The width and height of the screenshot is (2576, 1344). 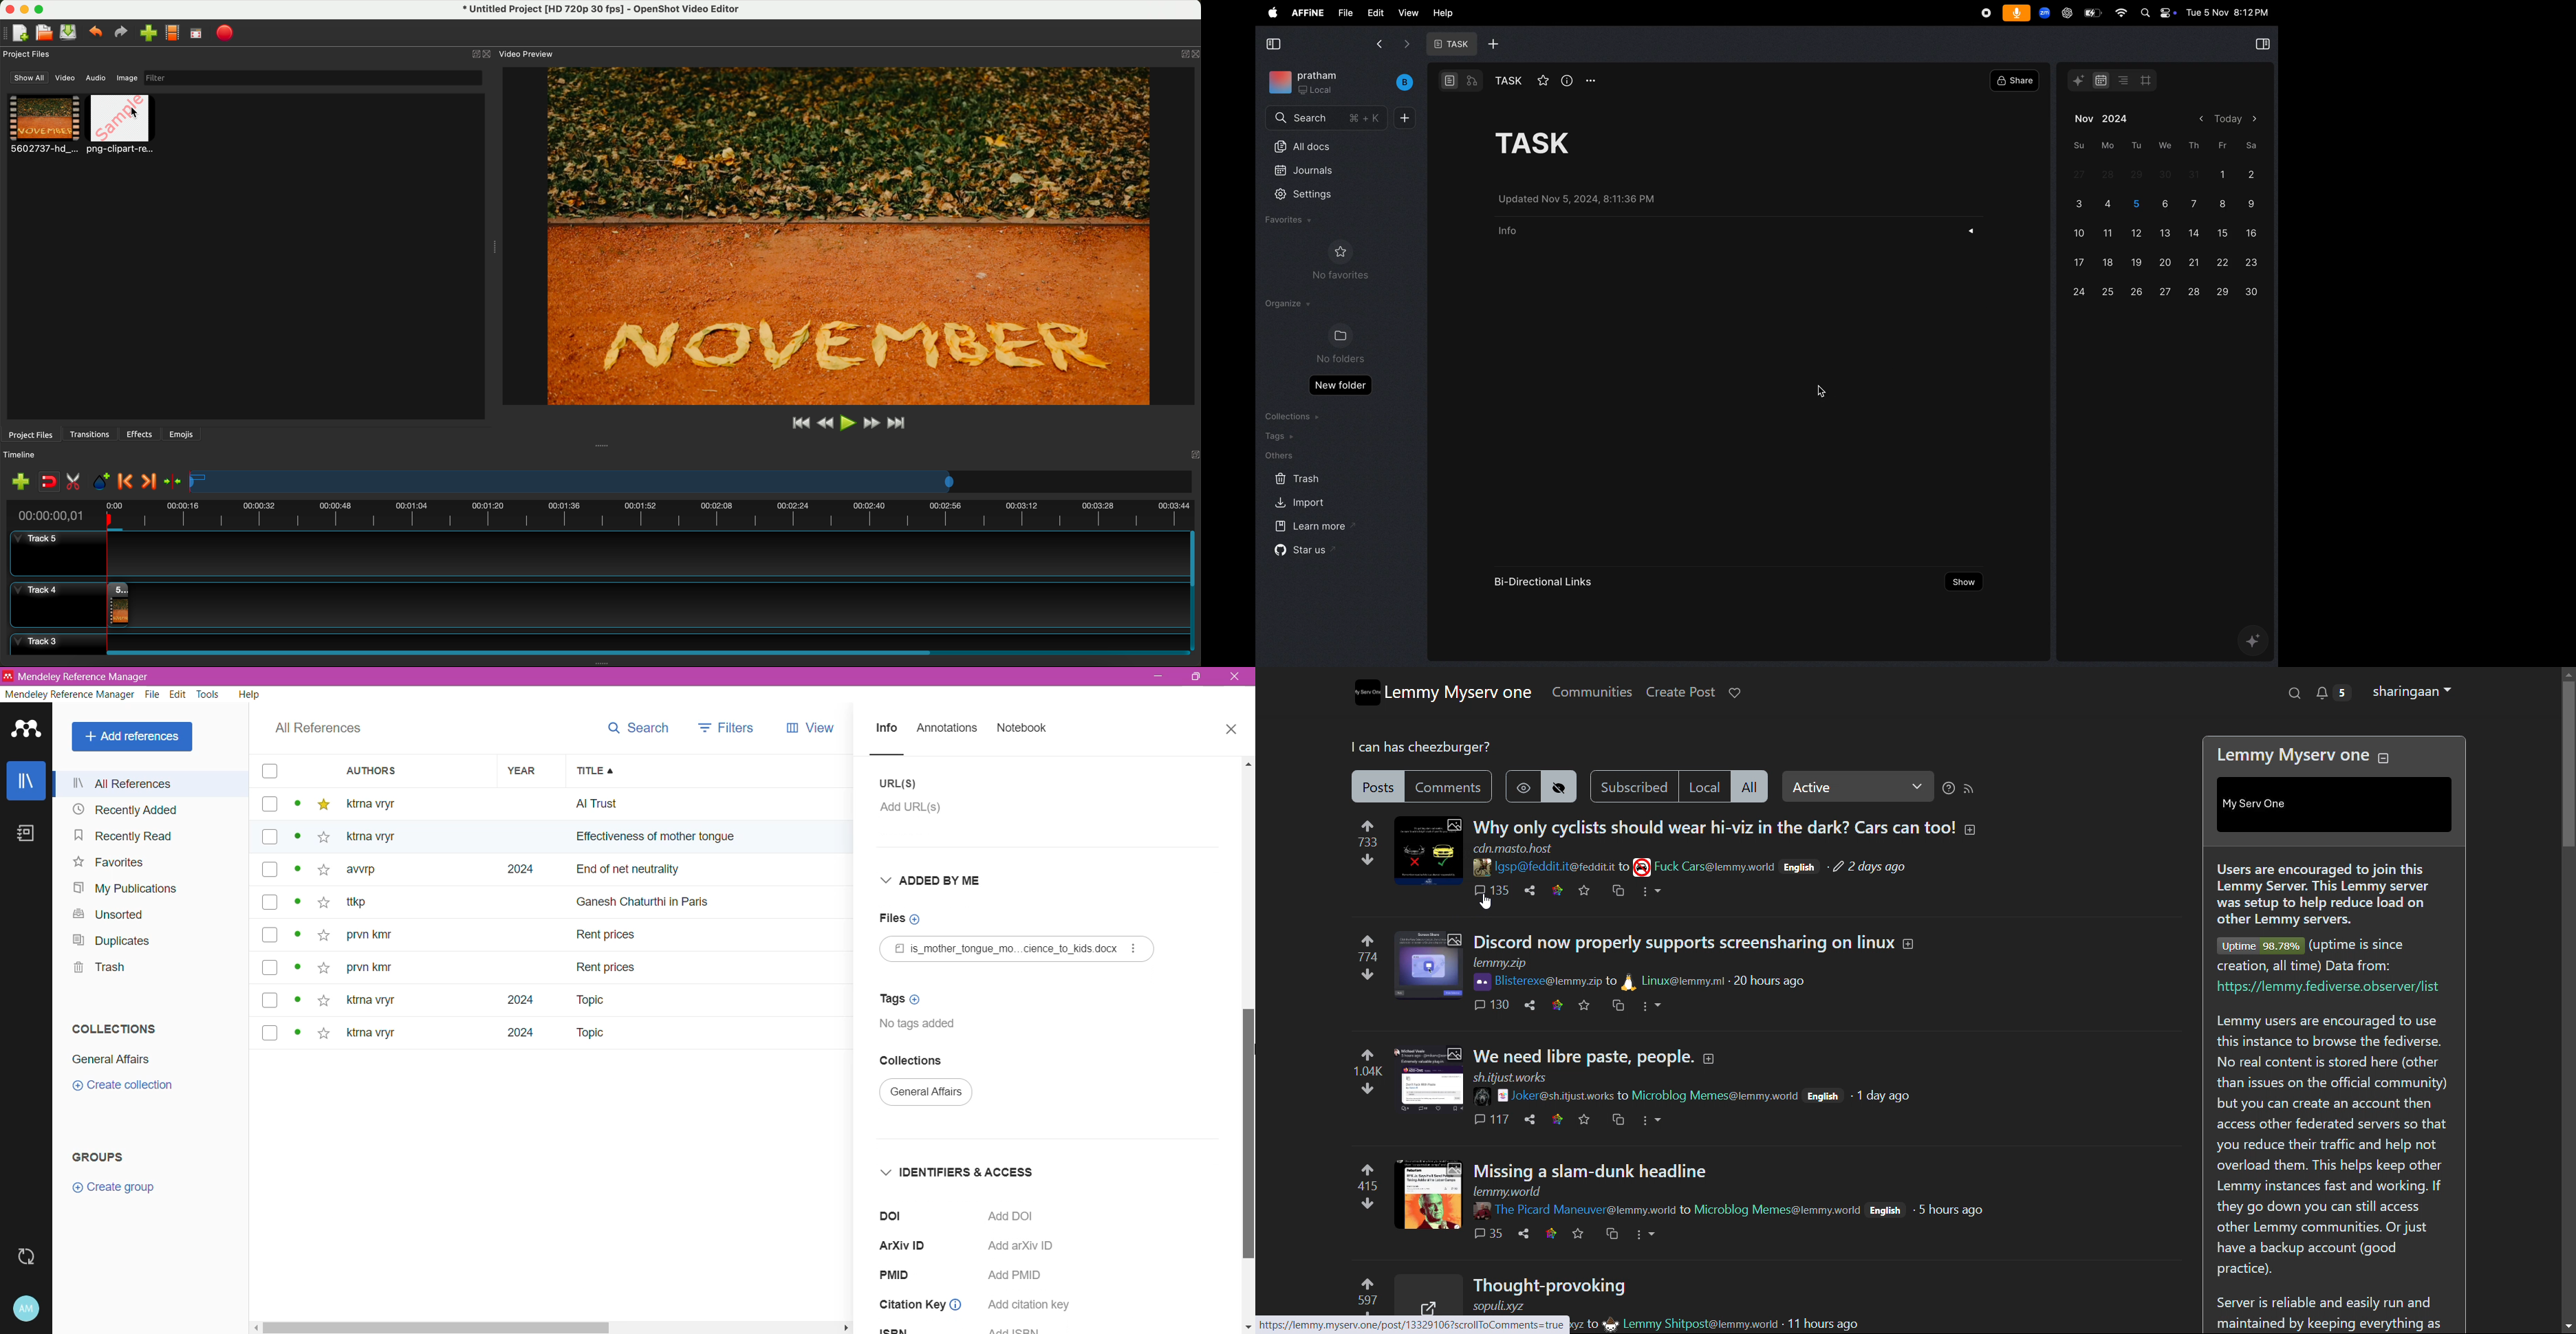 I want to click on upvote 1.04K, so click(x=1368, y=1062).